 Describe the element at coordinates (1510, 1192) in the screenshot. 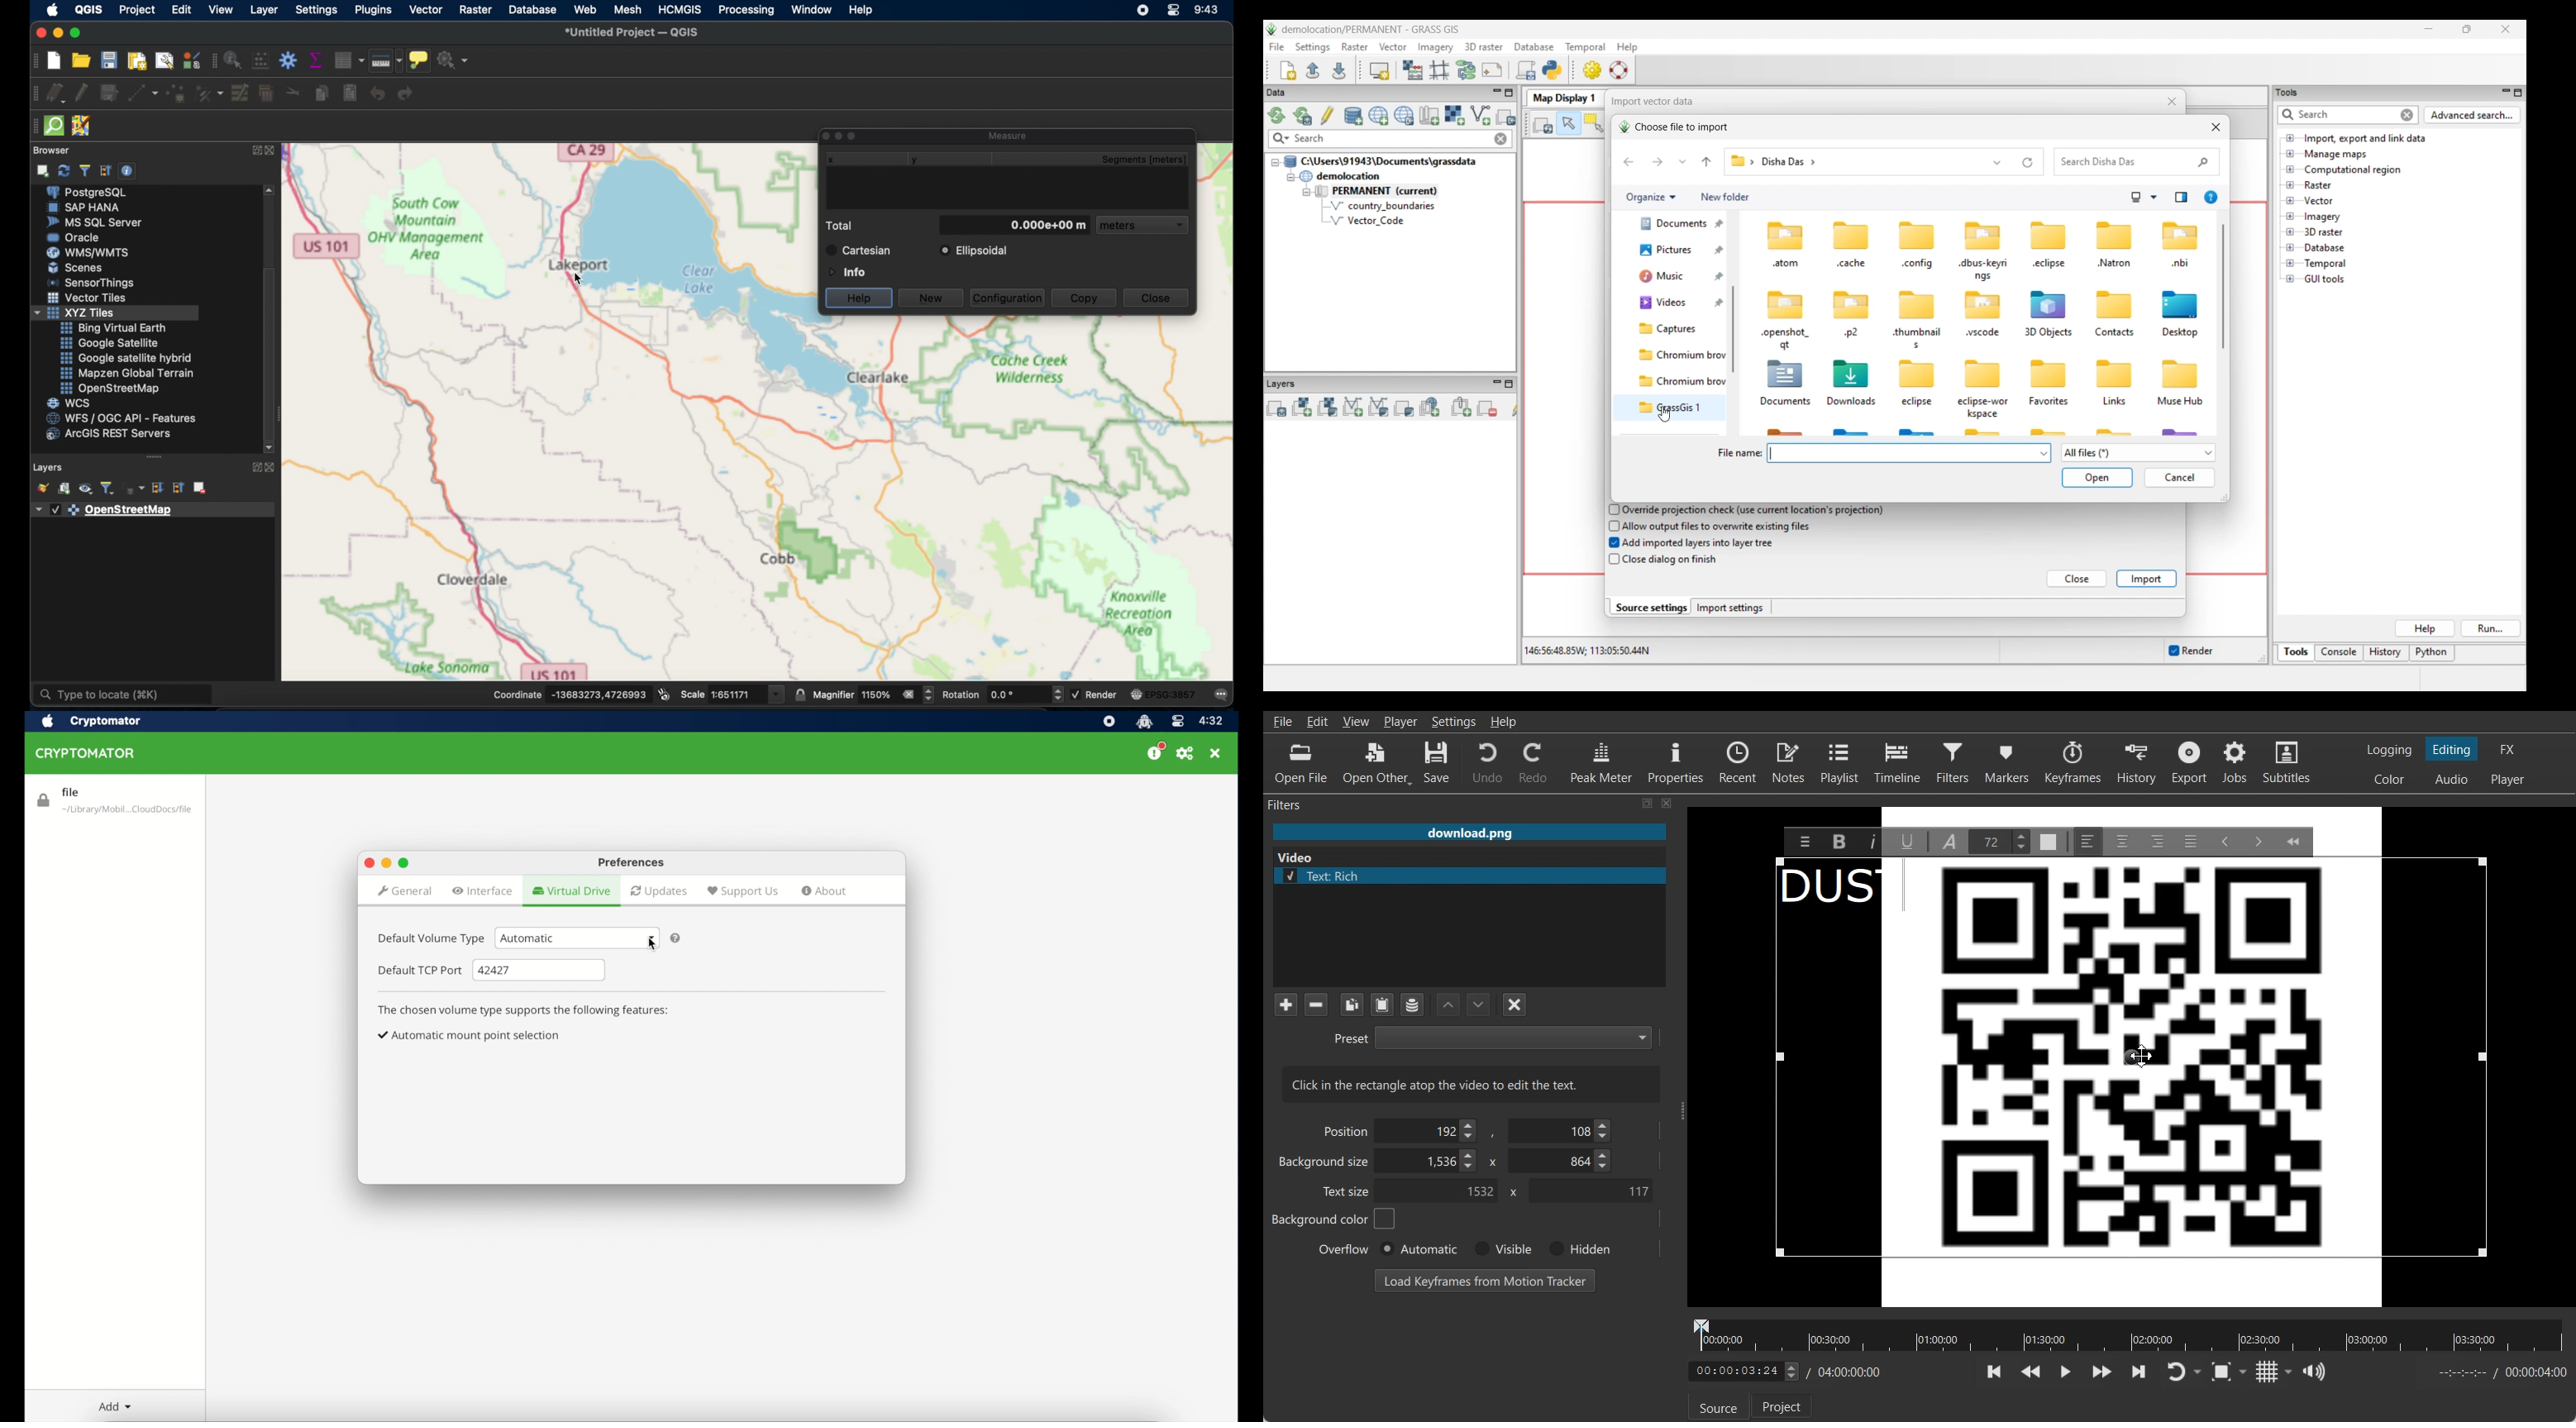

I see `x` at that location.